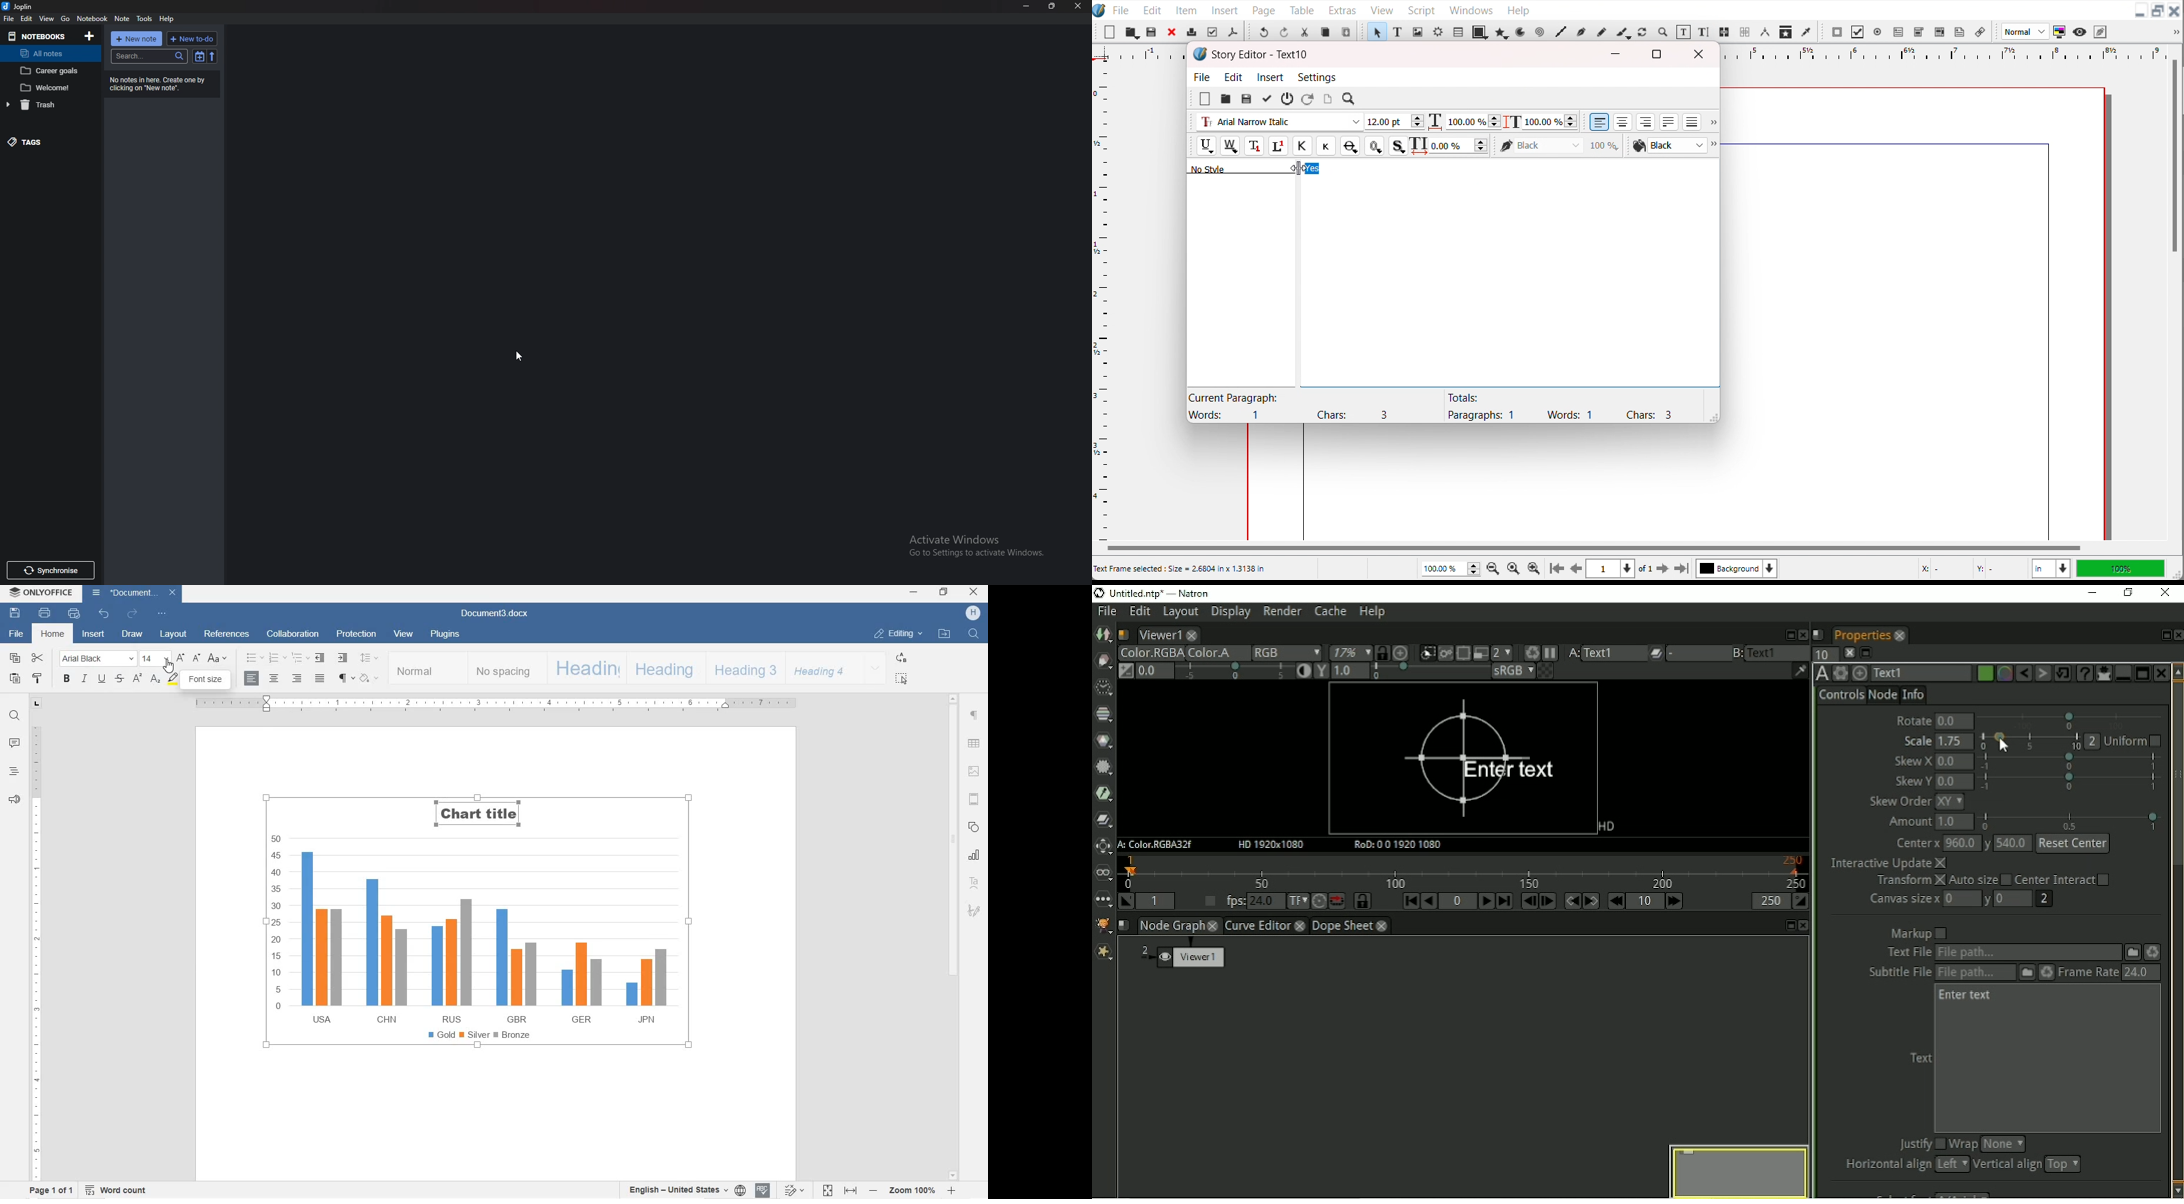 The image size is (2184, 1204). I want to click on notebooks, so click(38, 36).